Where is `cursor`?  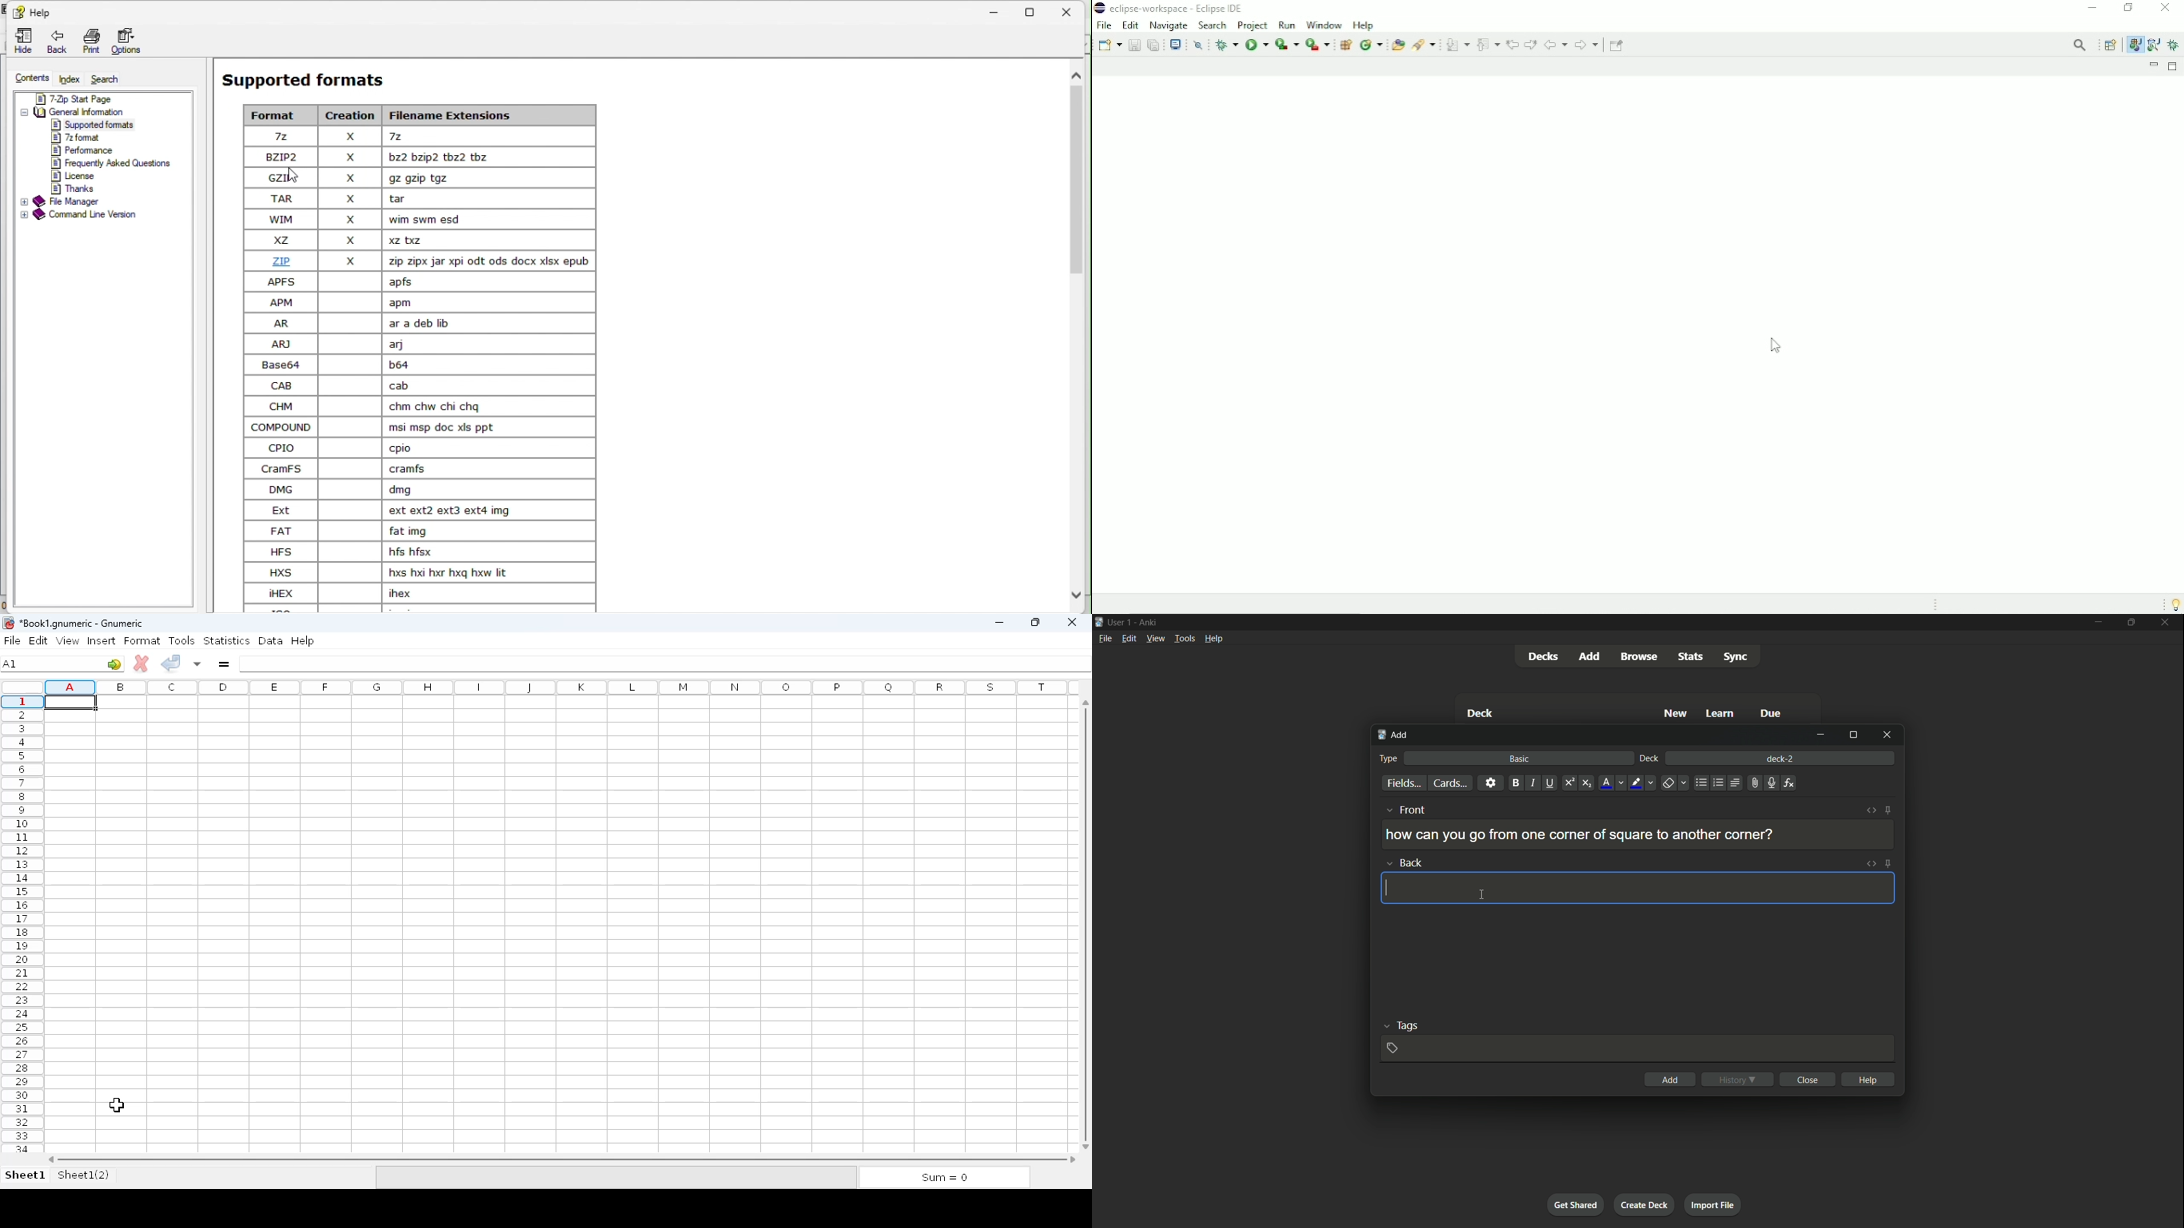 cursor is located at coordinates (1483, 895).